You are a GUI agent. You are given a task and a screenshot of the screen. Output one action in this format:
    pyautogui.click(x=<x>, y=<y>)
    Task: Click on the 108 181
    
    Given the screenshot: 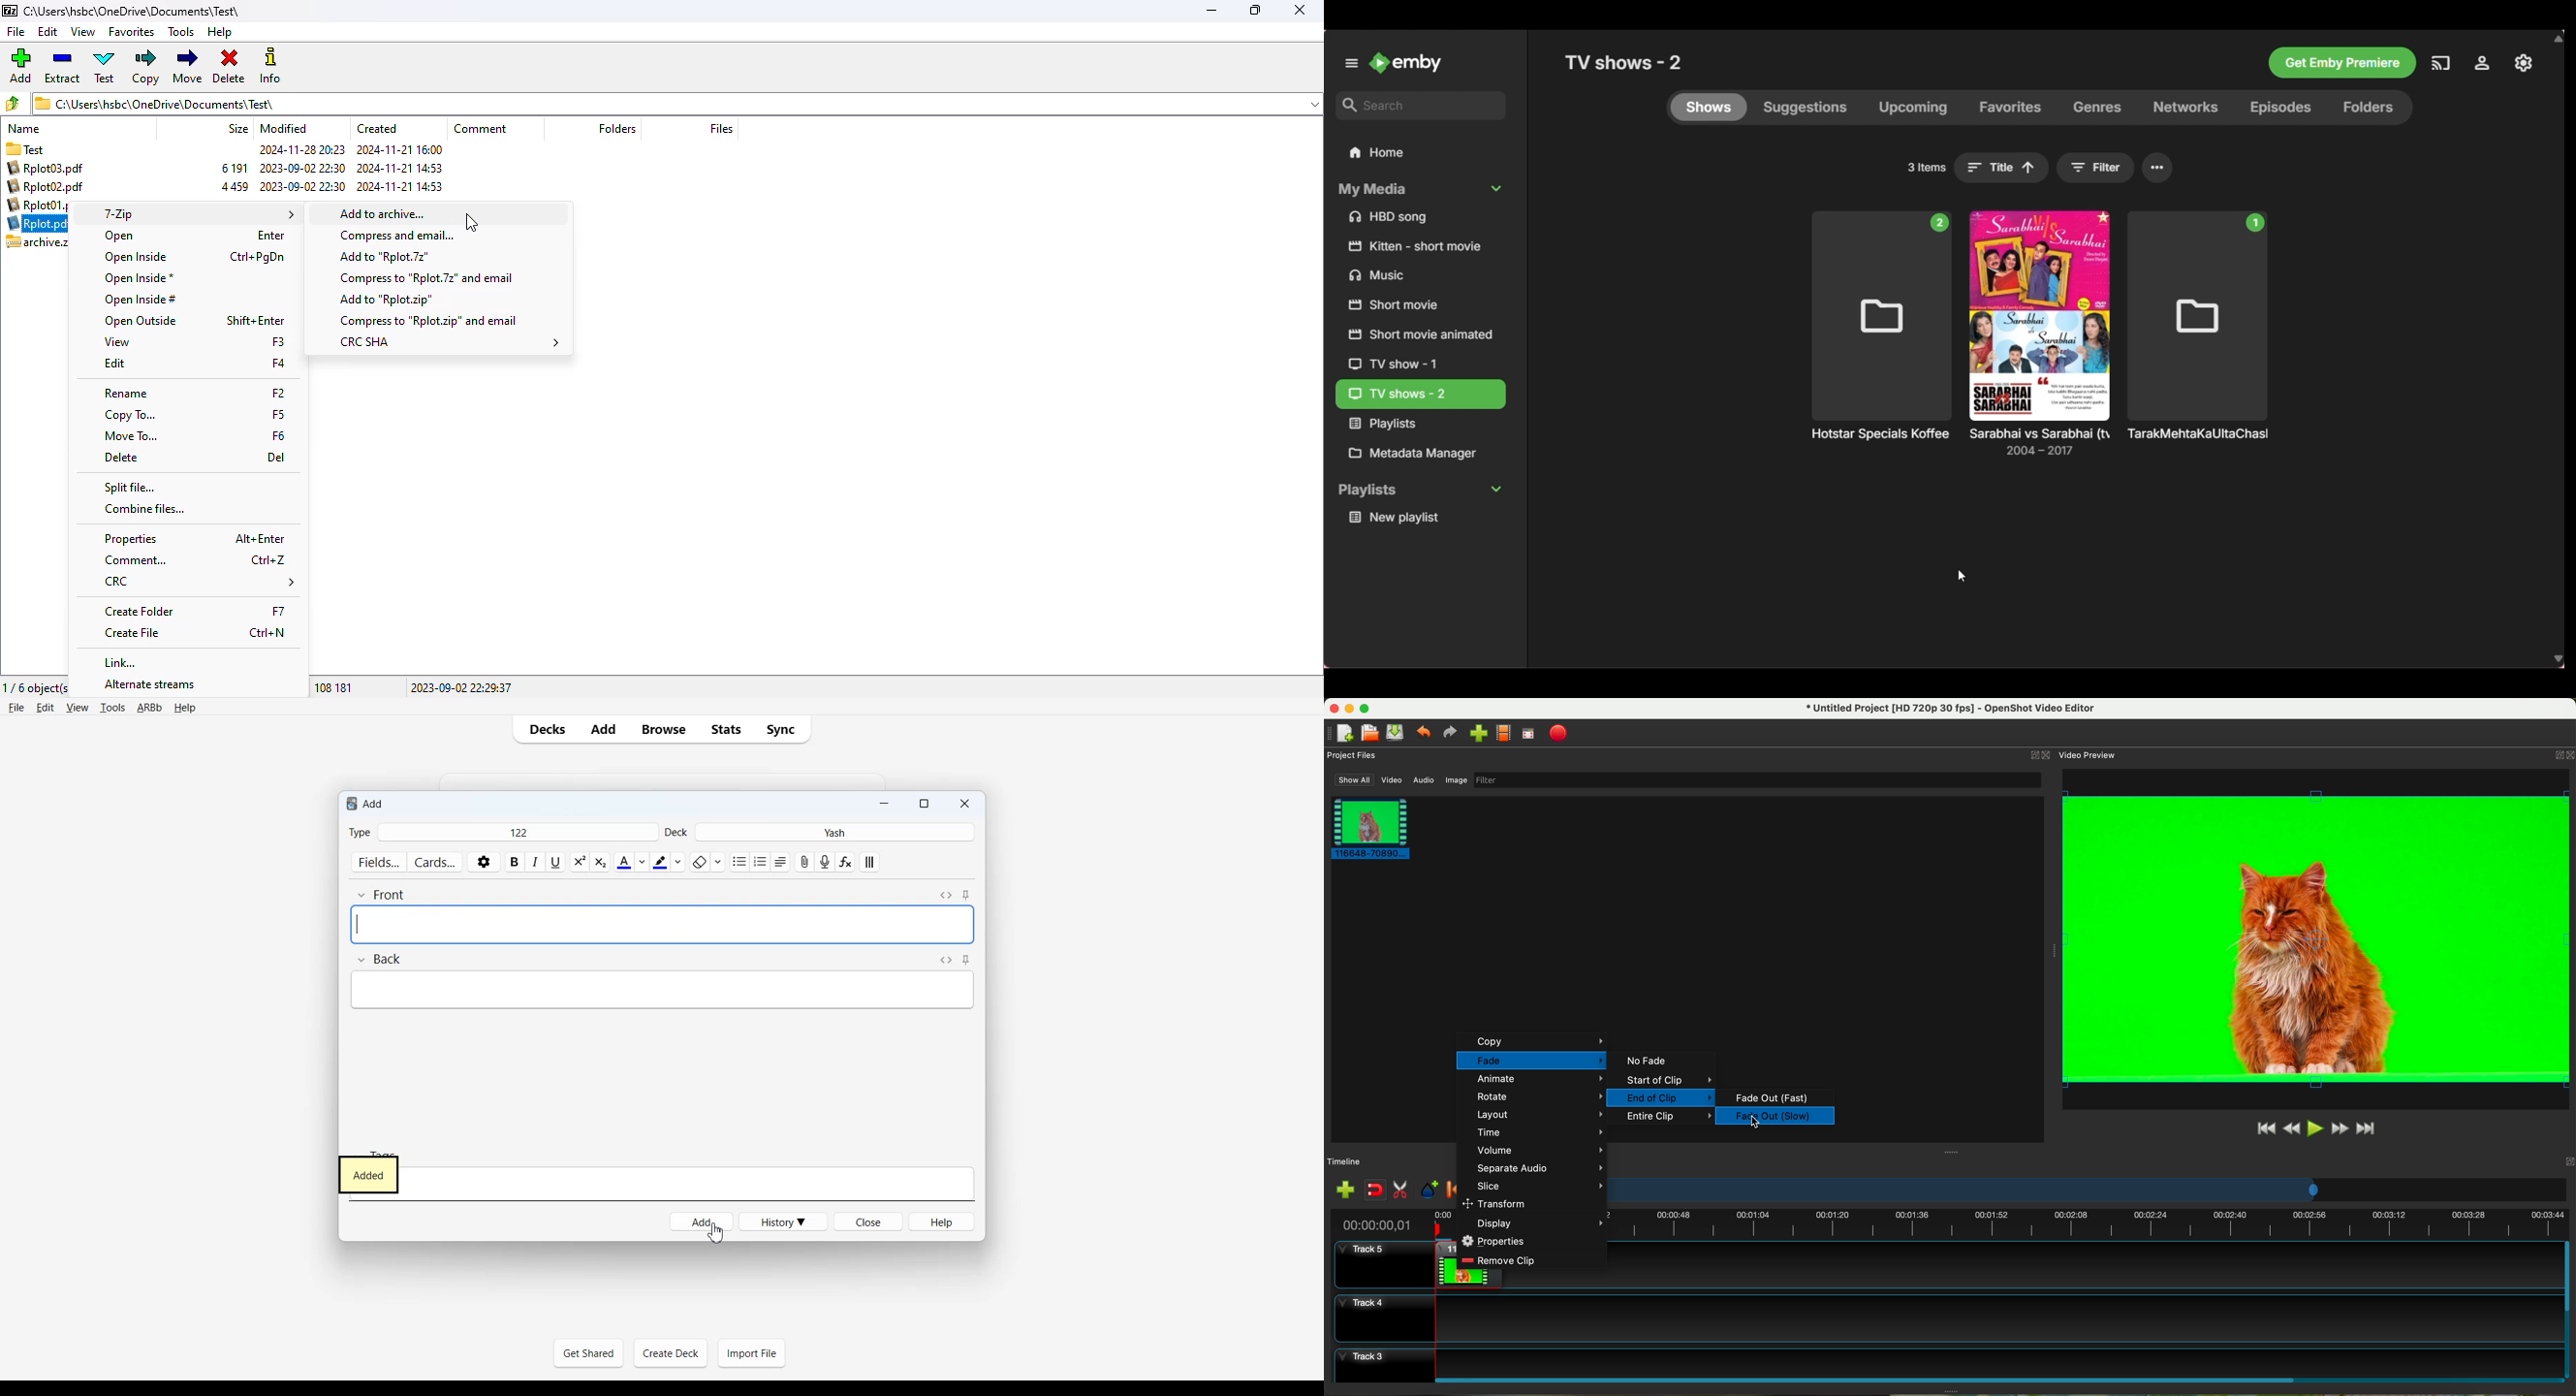 What is the action you would take?
    pyautogui.click(x=335, y=687)
    